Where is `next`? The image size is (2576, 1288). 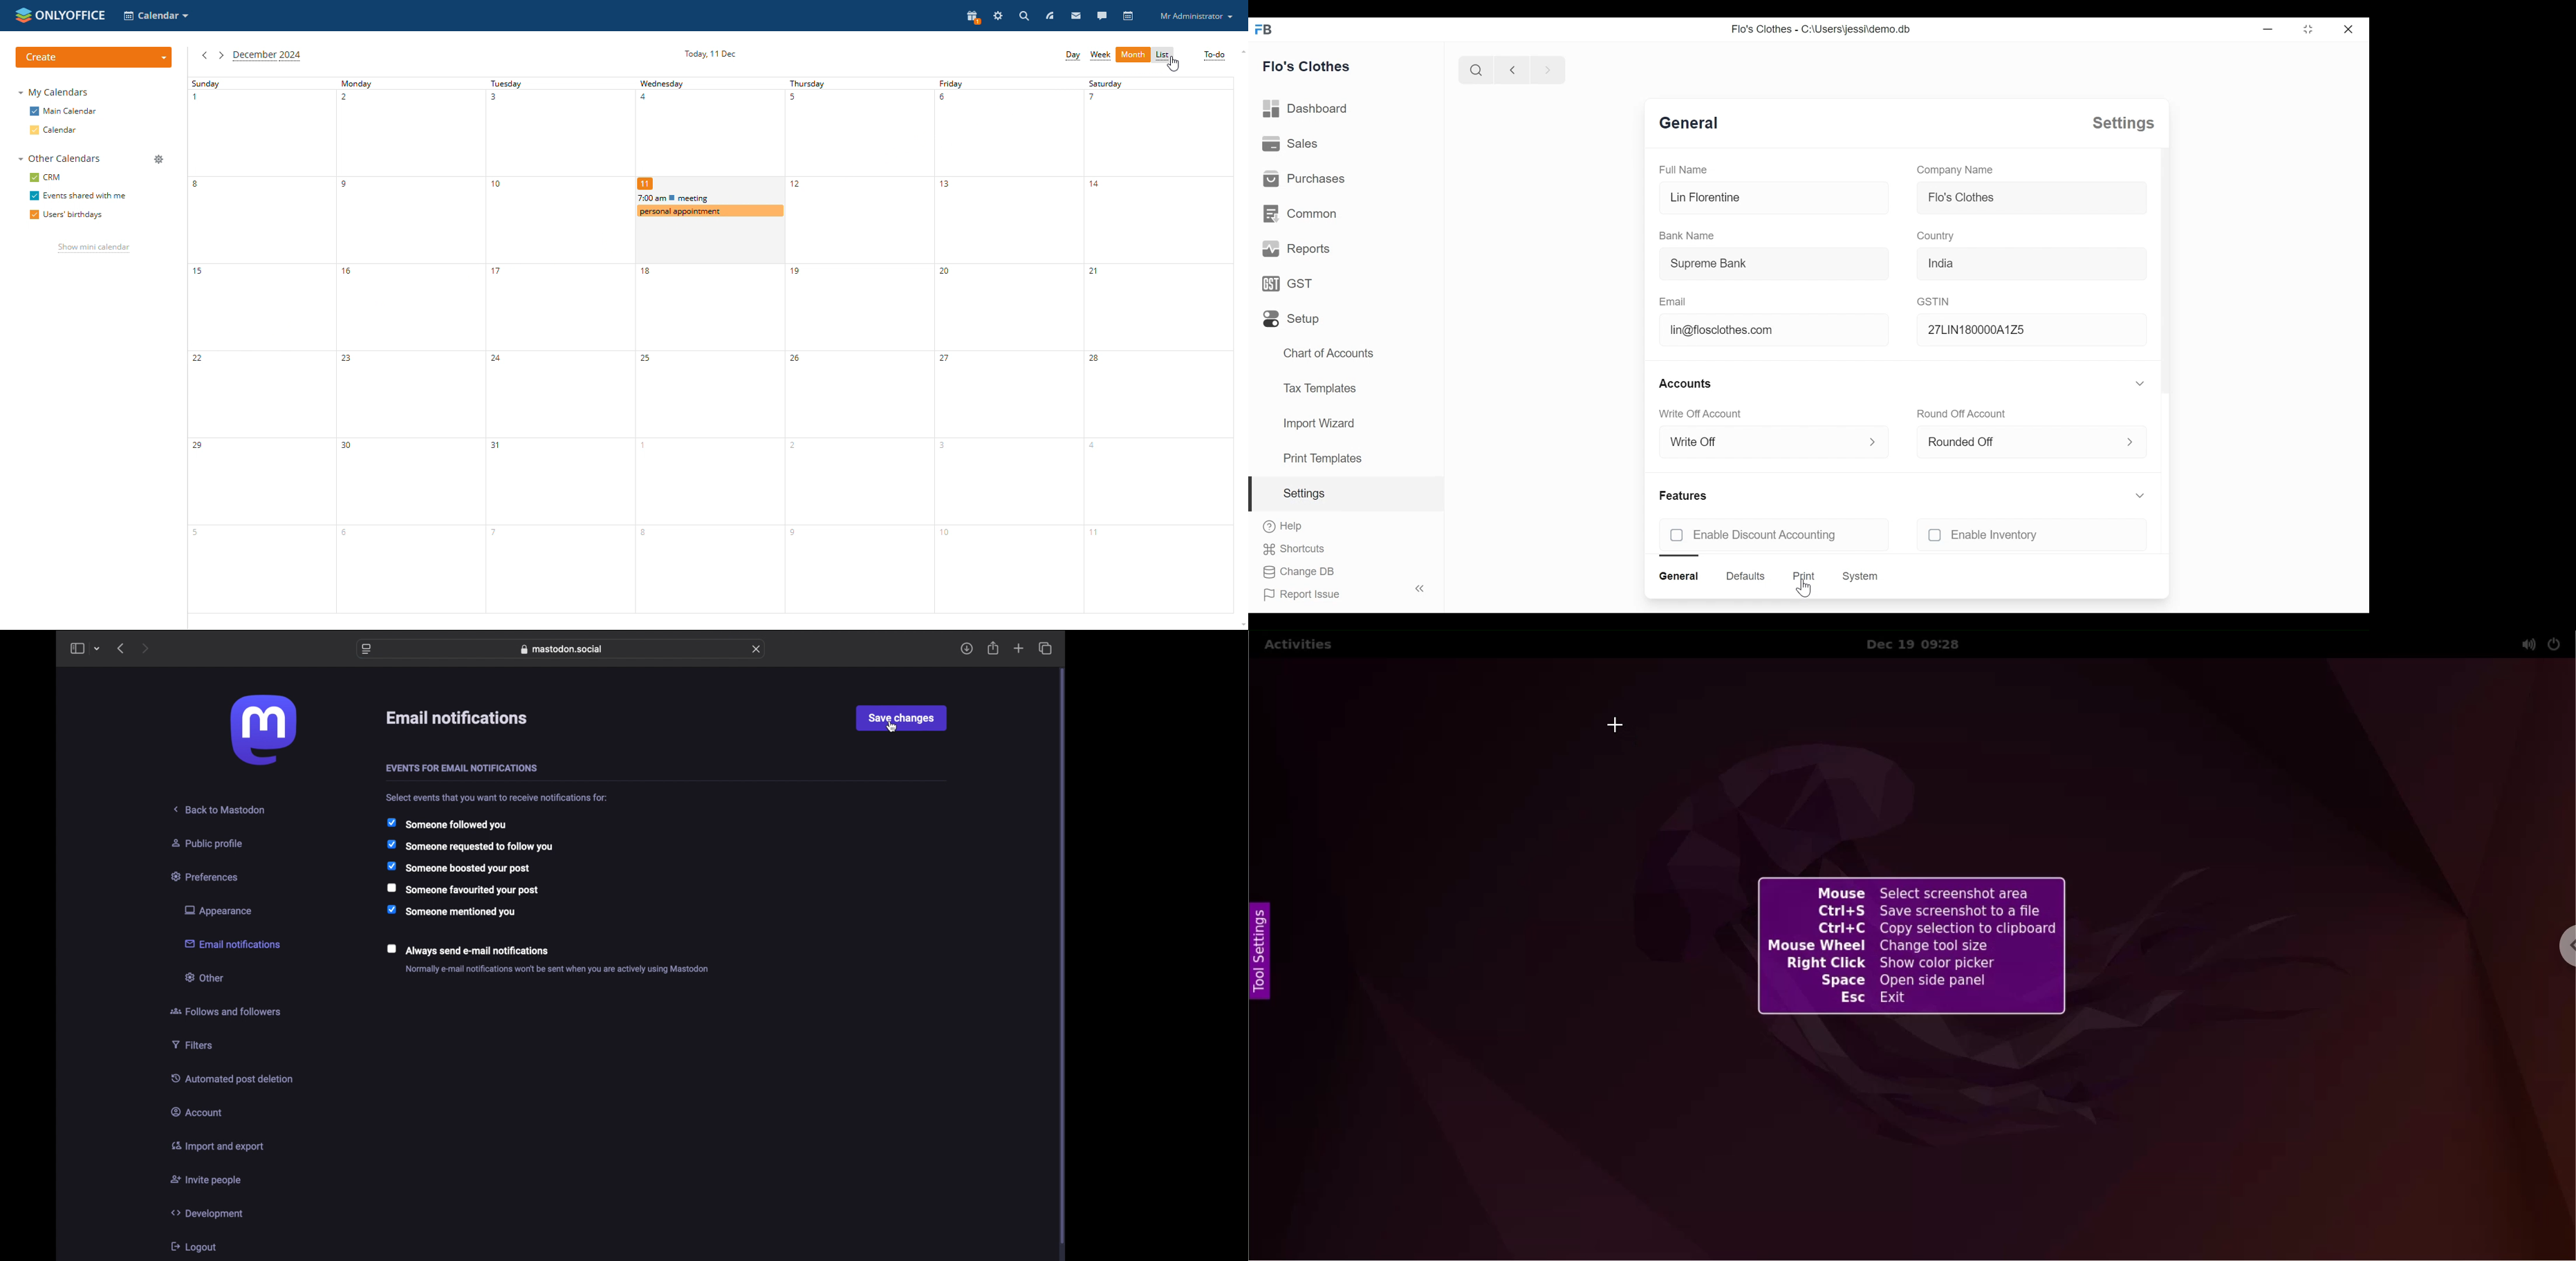 next is located at coordinates (1548, 69).